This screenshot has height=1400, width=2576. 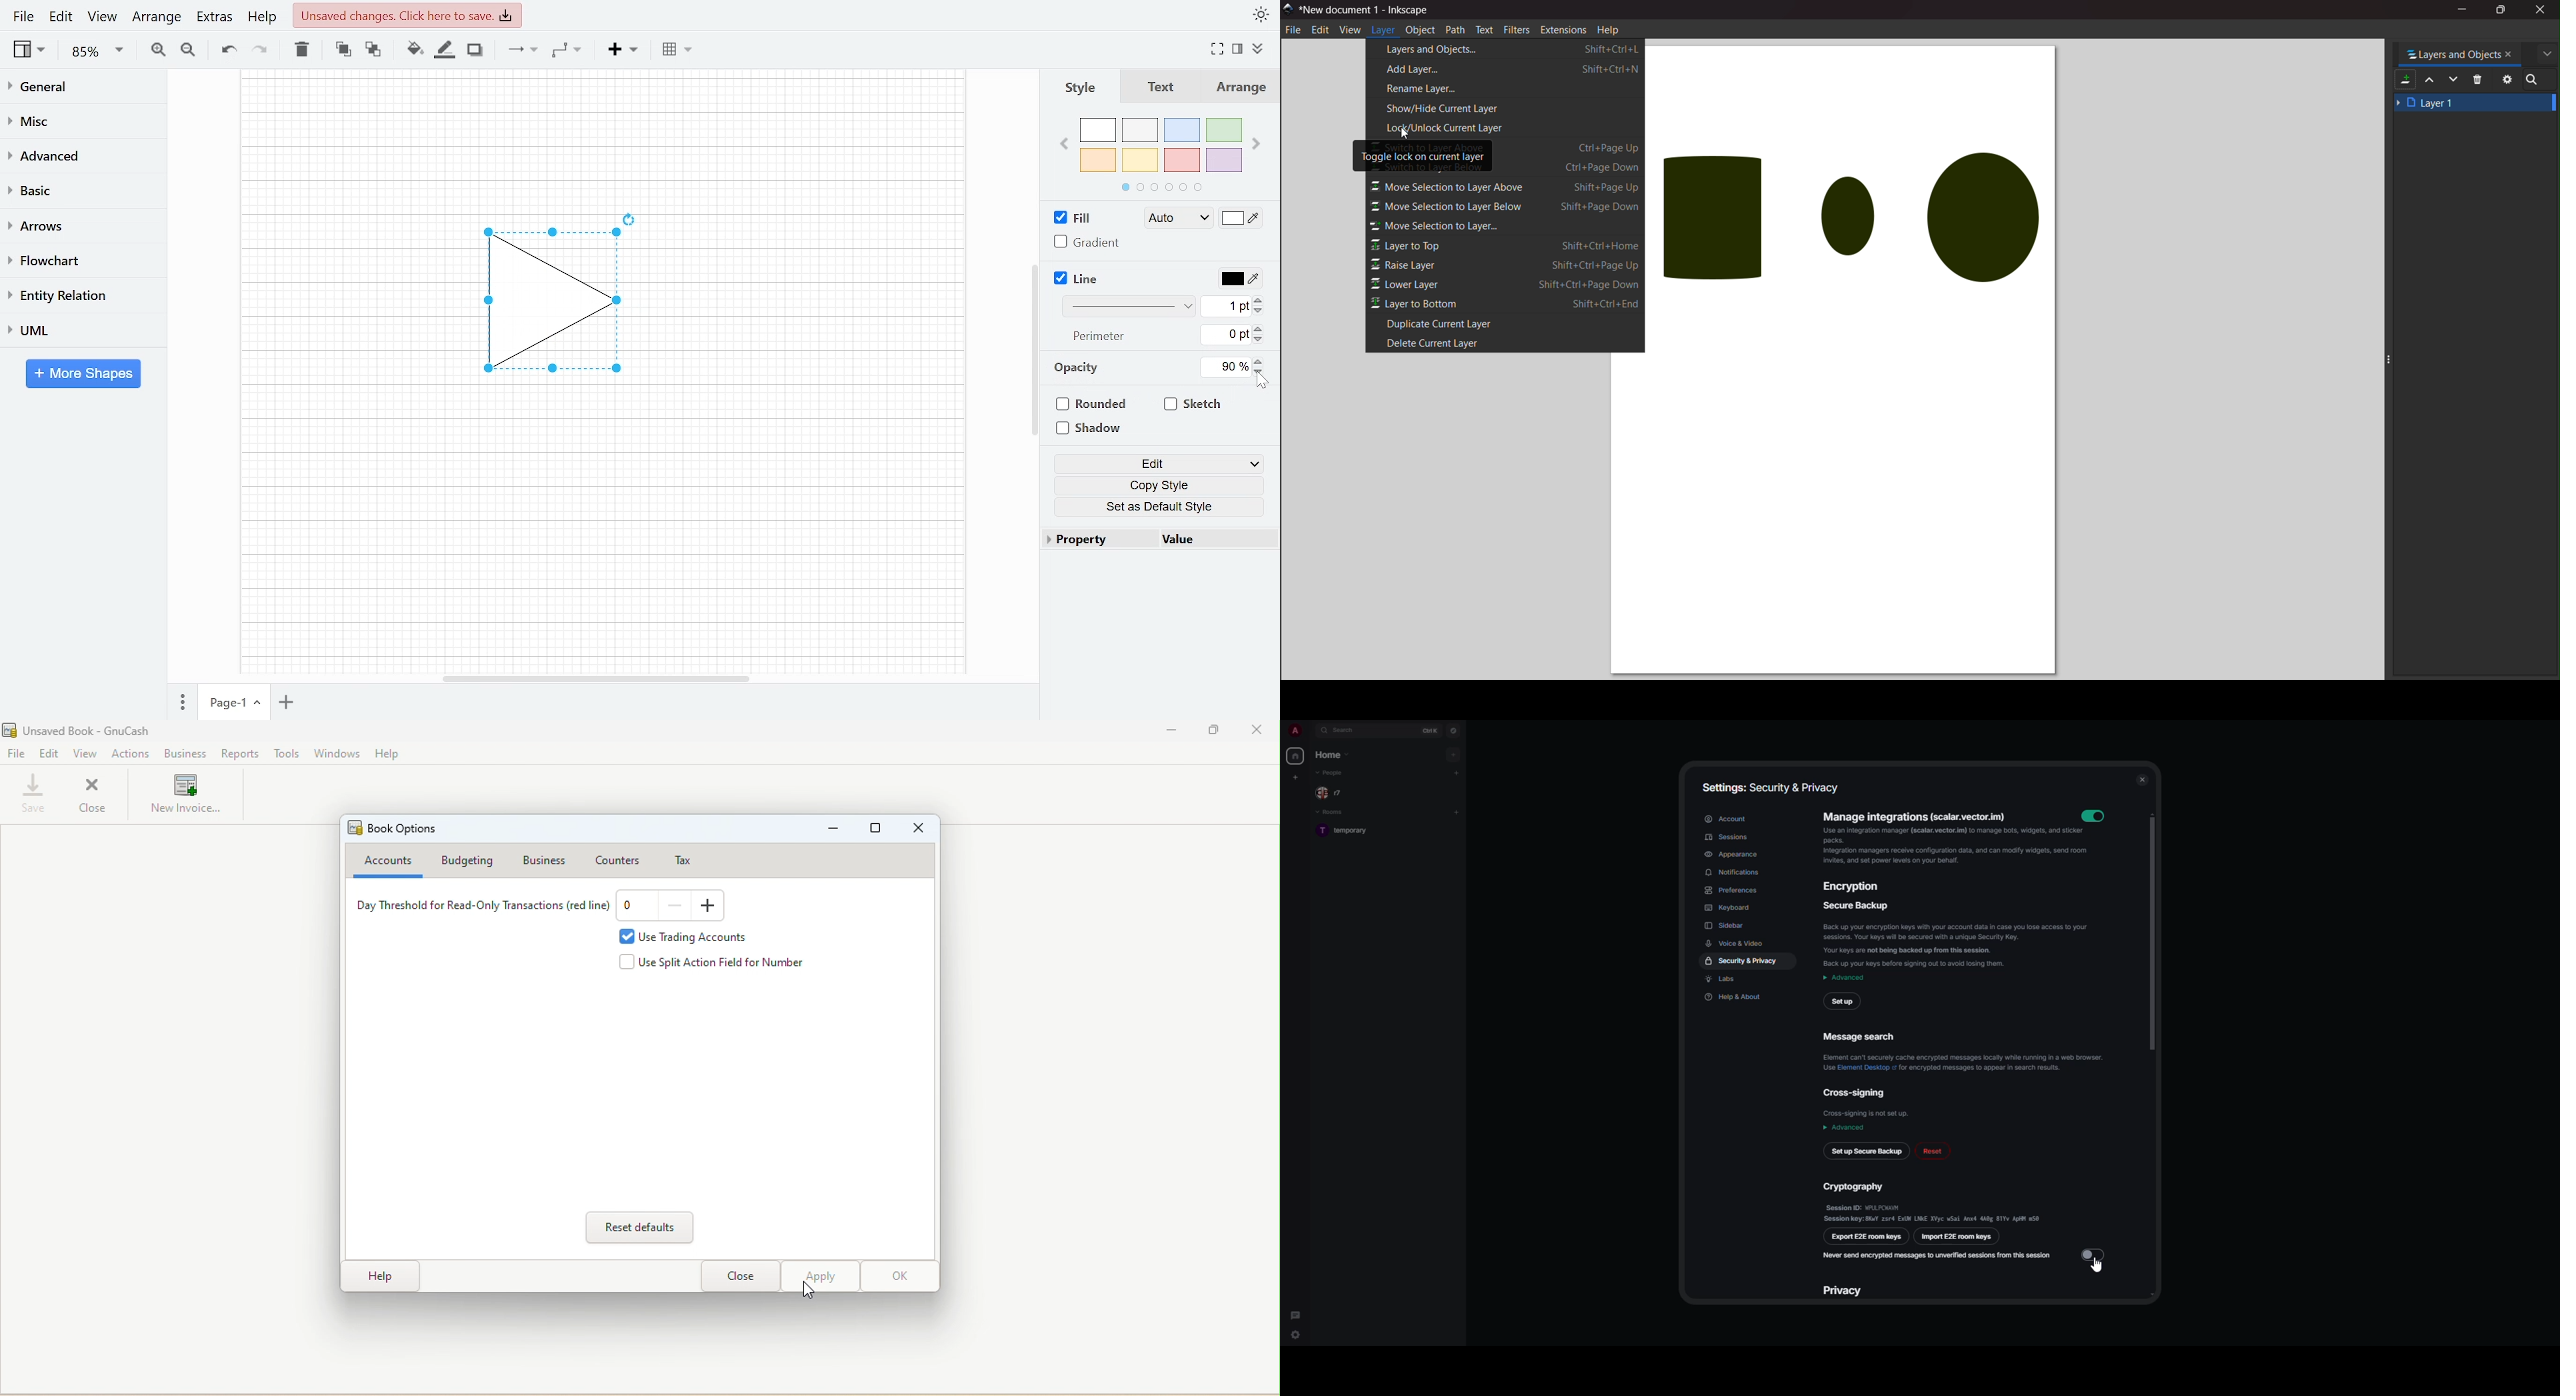 I want to click on more, so click(x=2548, y=55).